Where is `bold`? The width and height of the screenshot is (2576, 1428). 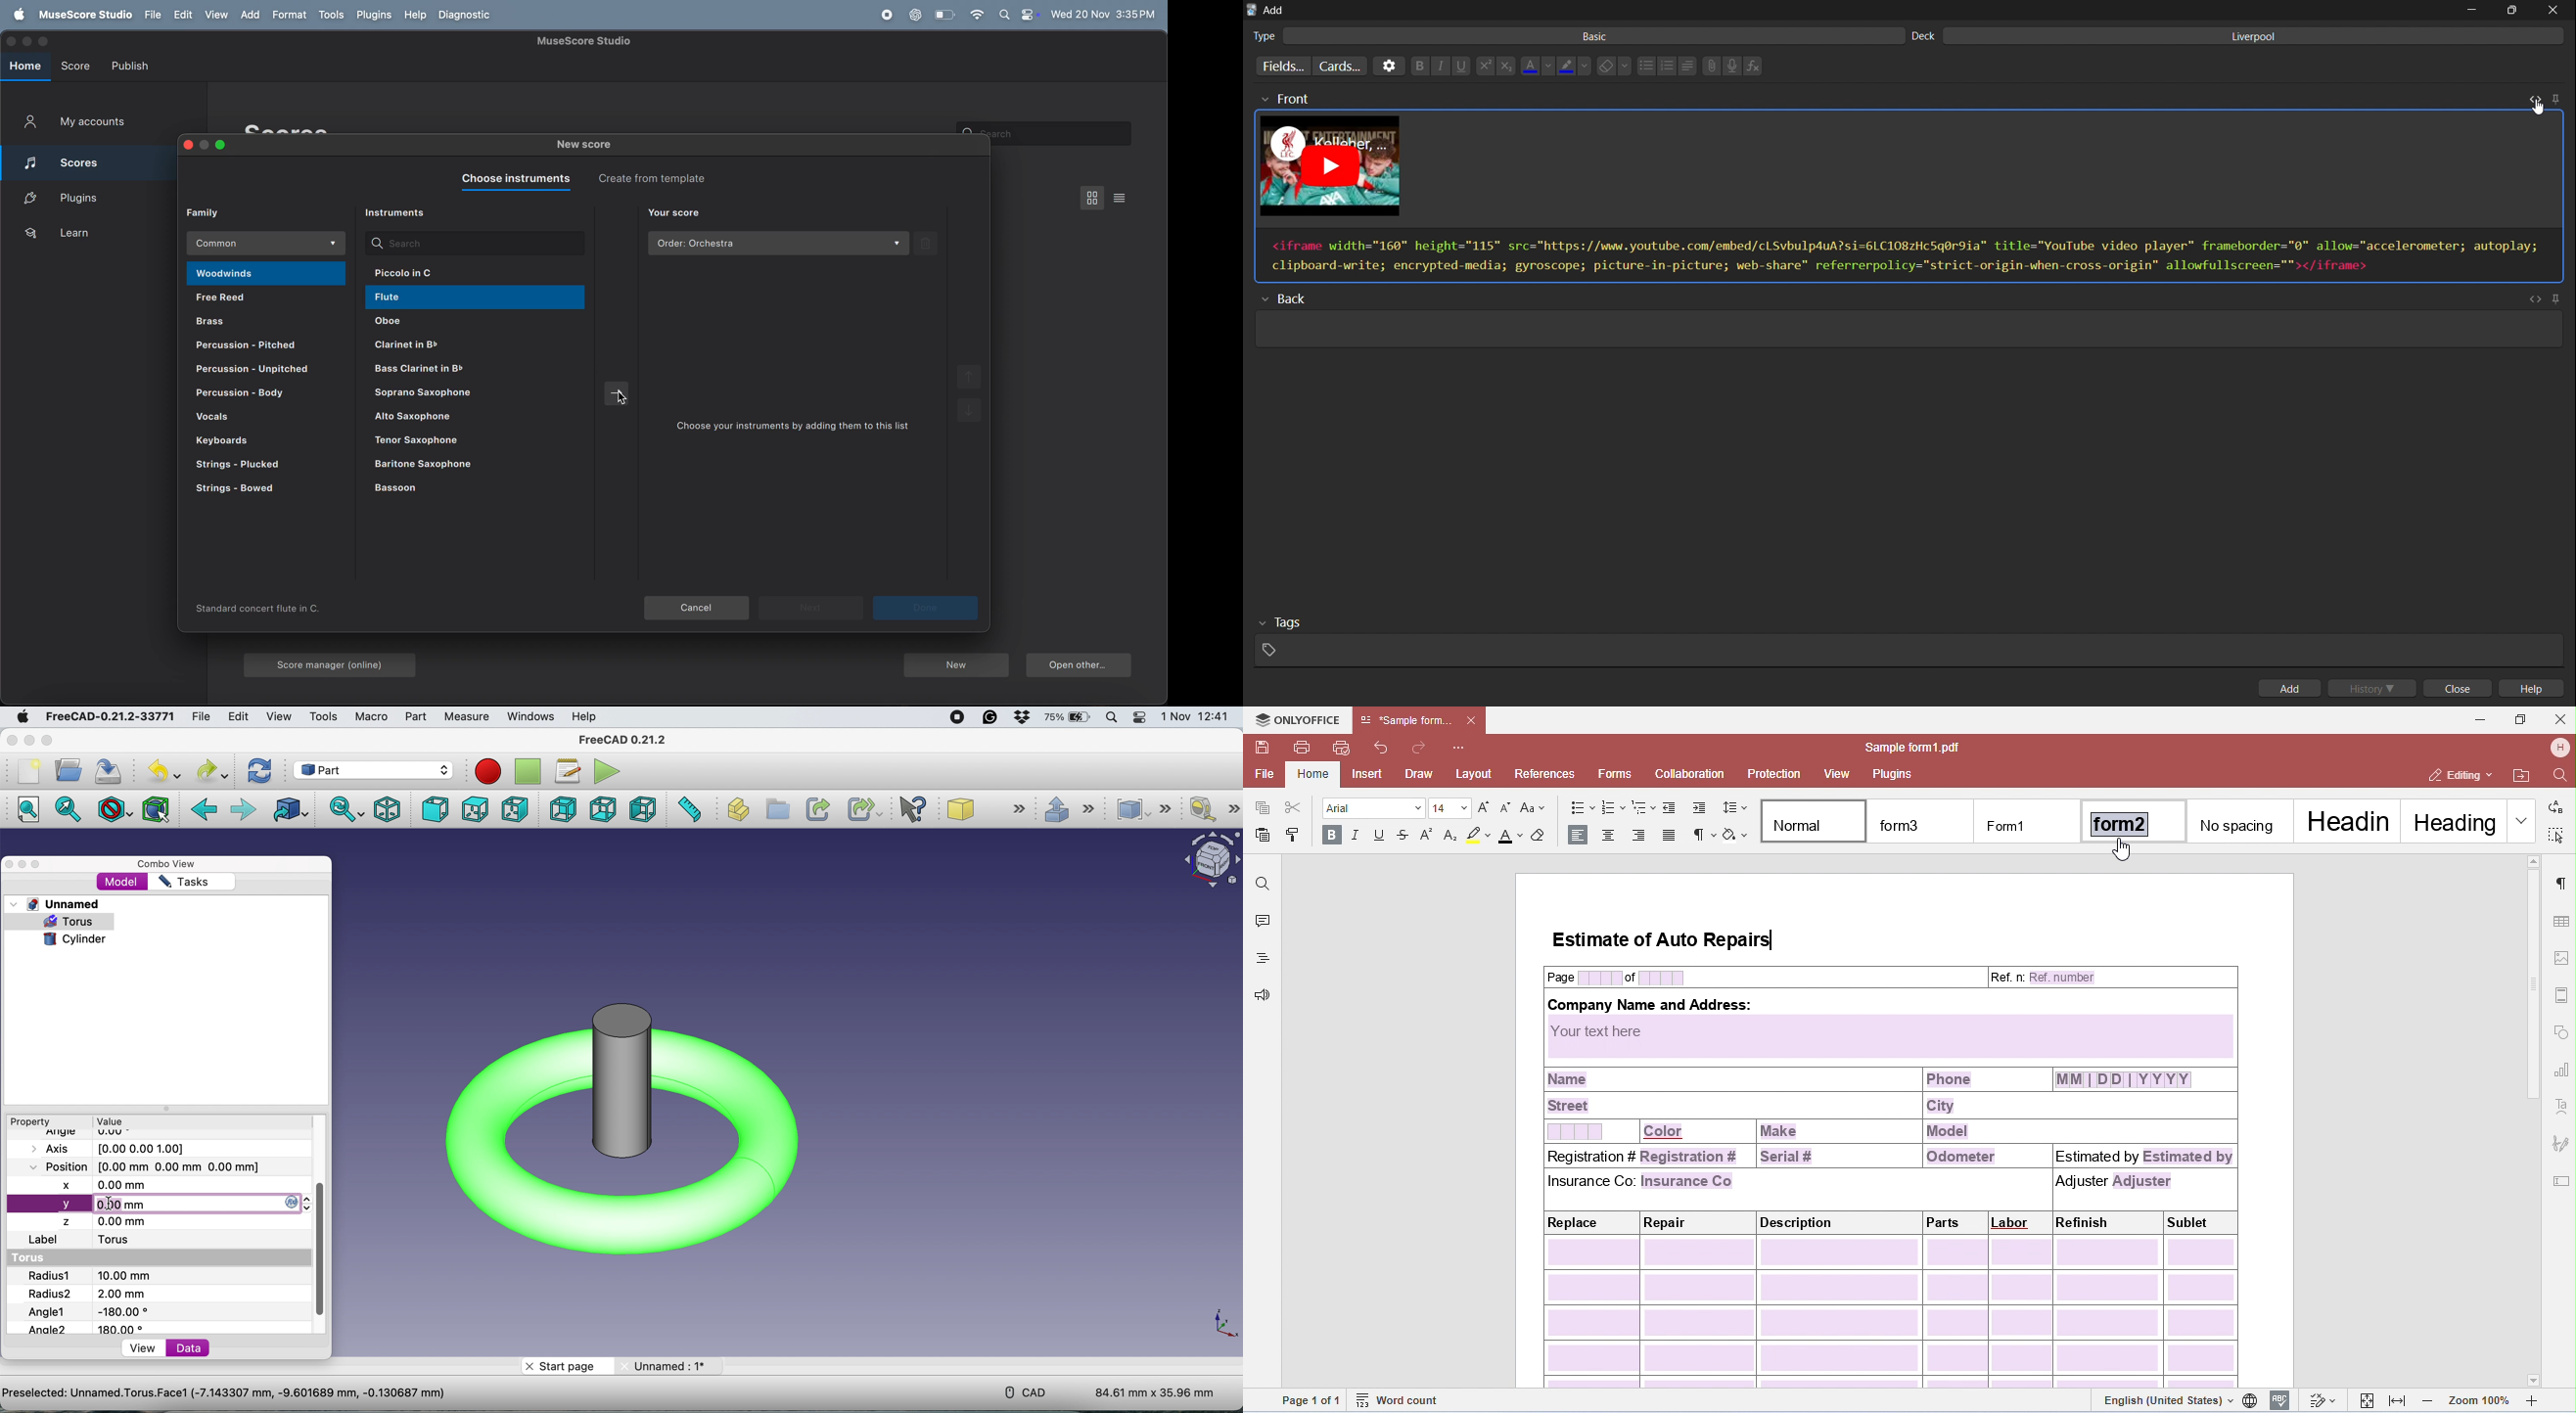 bold is located at coordinates (1417, 67).